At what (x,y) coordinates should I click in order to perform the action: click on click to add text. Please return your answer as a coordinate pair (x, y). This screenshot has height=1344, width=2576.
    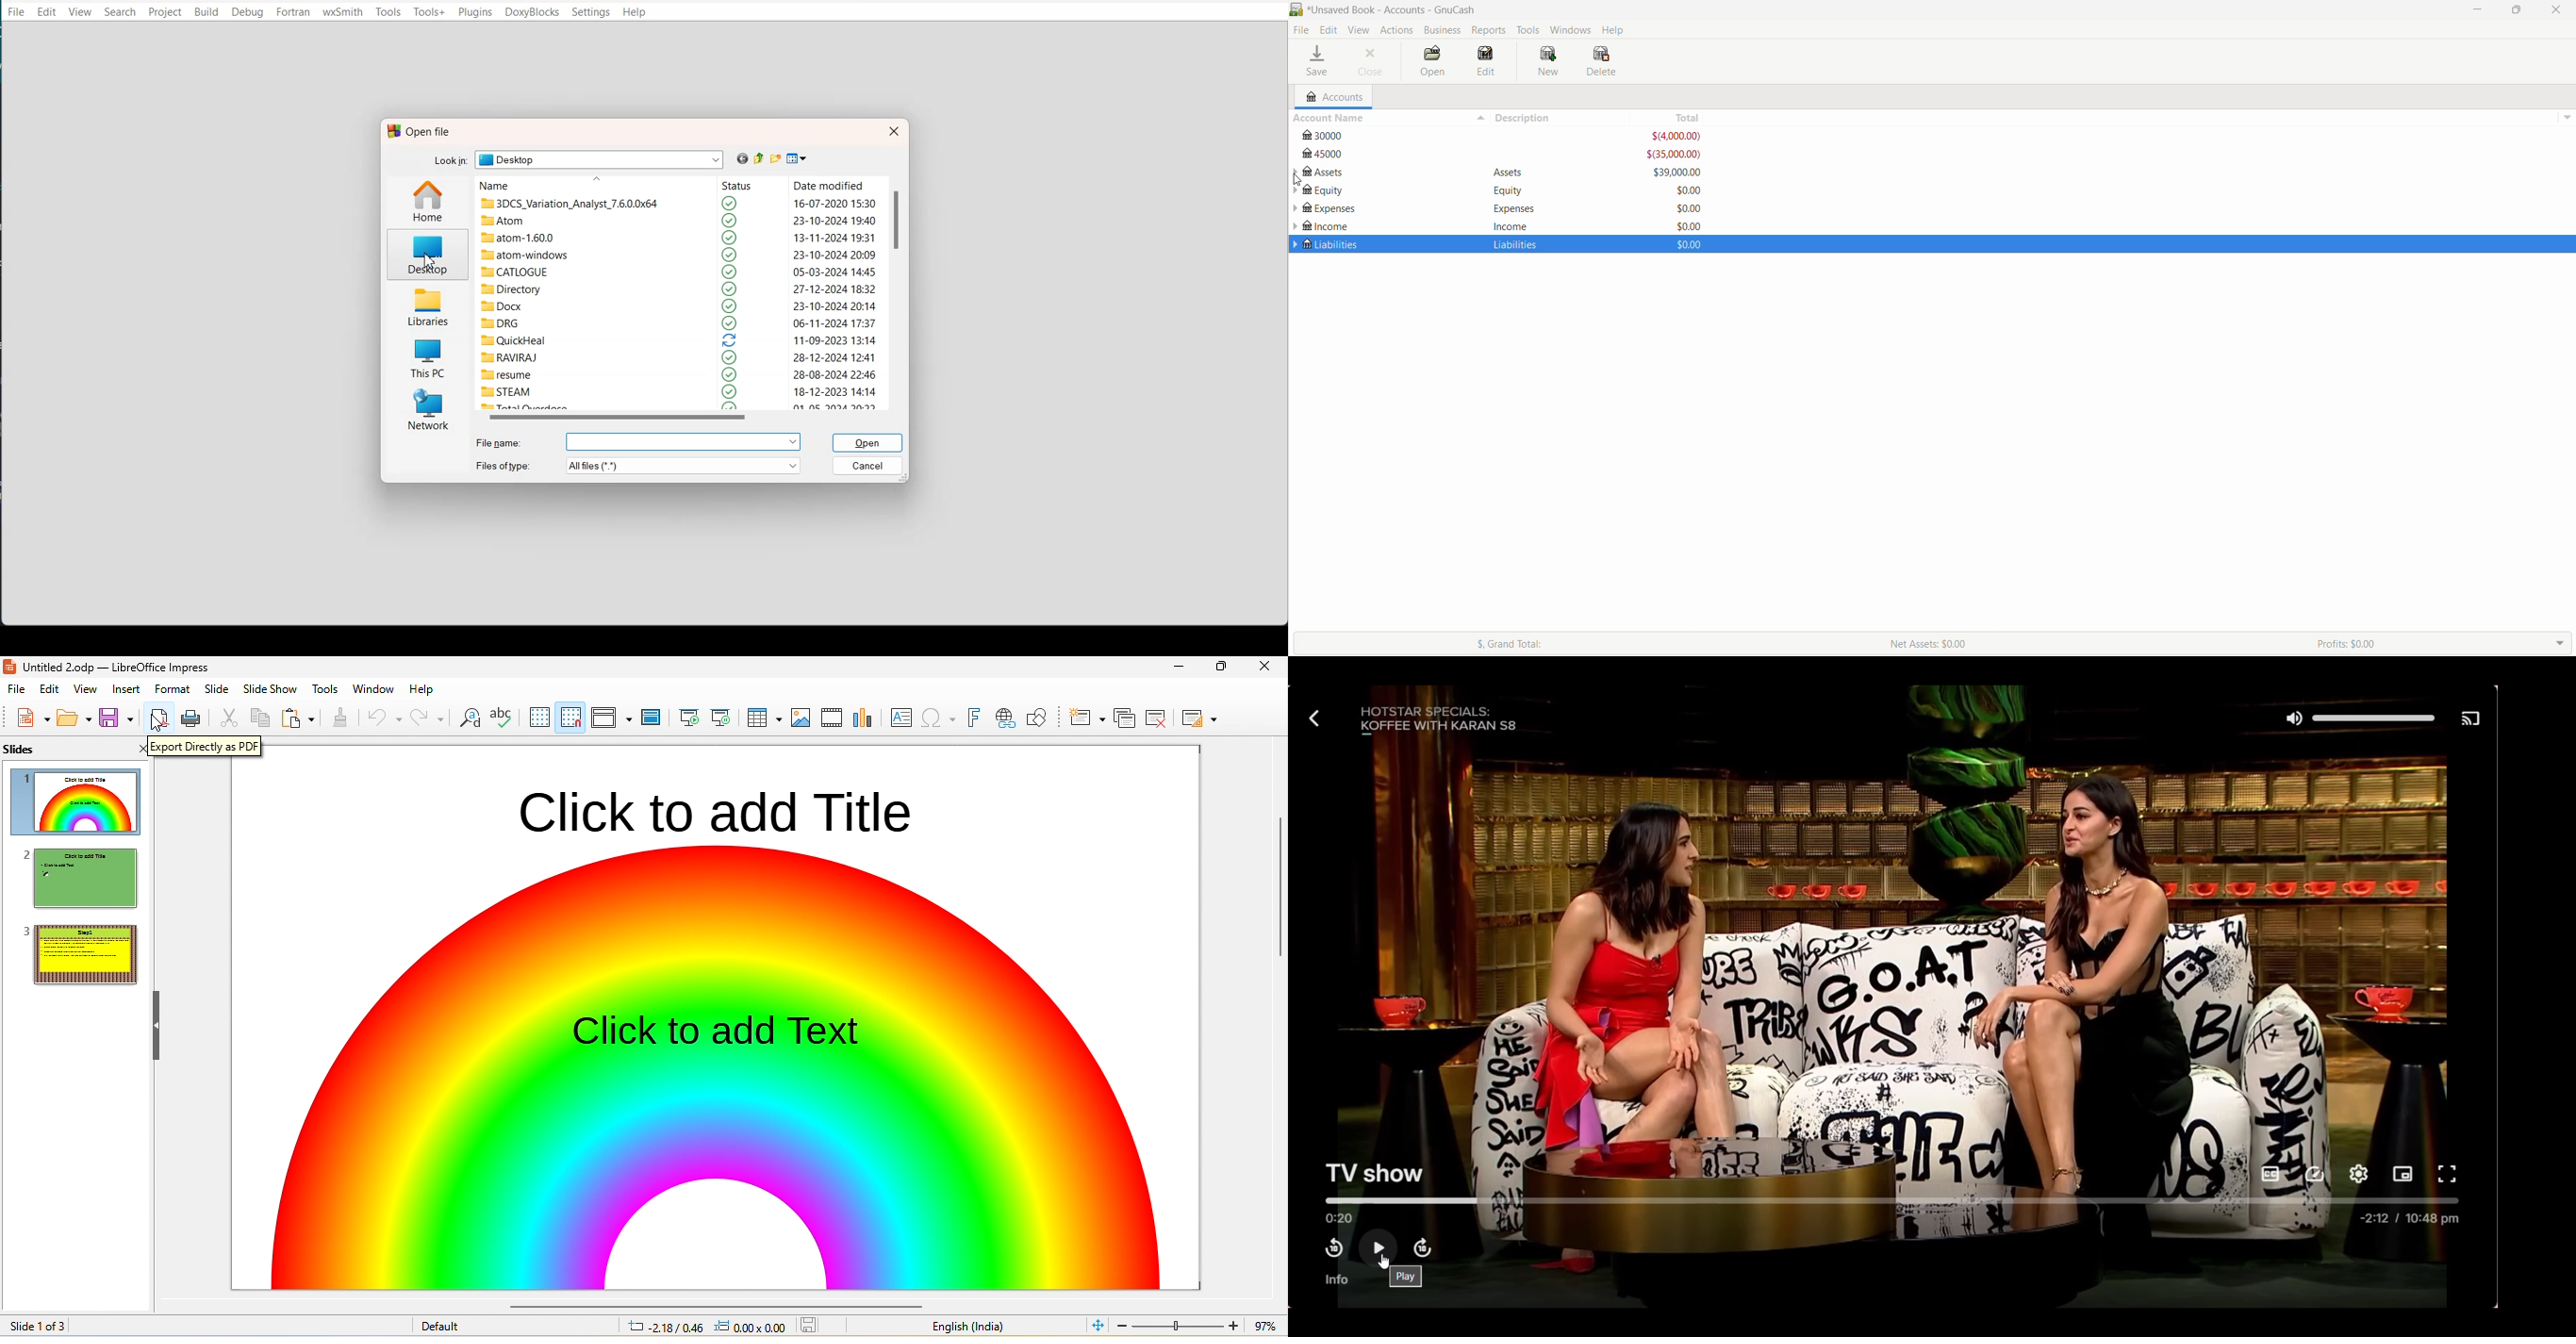
    Looking at the image, I should click on (718, 1030).